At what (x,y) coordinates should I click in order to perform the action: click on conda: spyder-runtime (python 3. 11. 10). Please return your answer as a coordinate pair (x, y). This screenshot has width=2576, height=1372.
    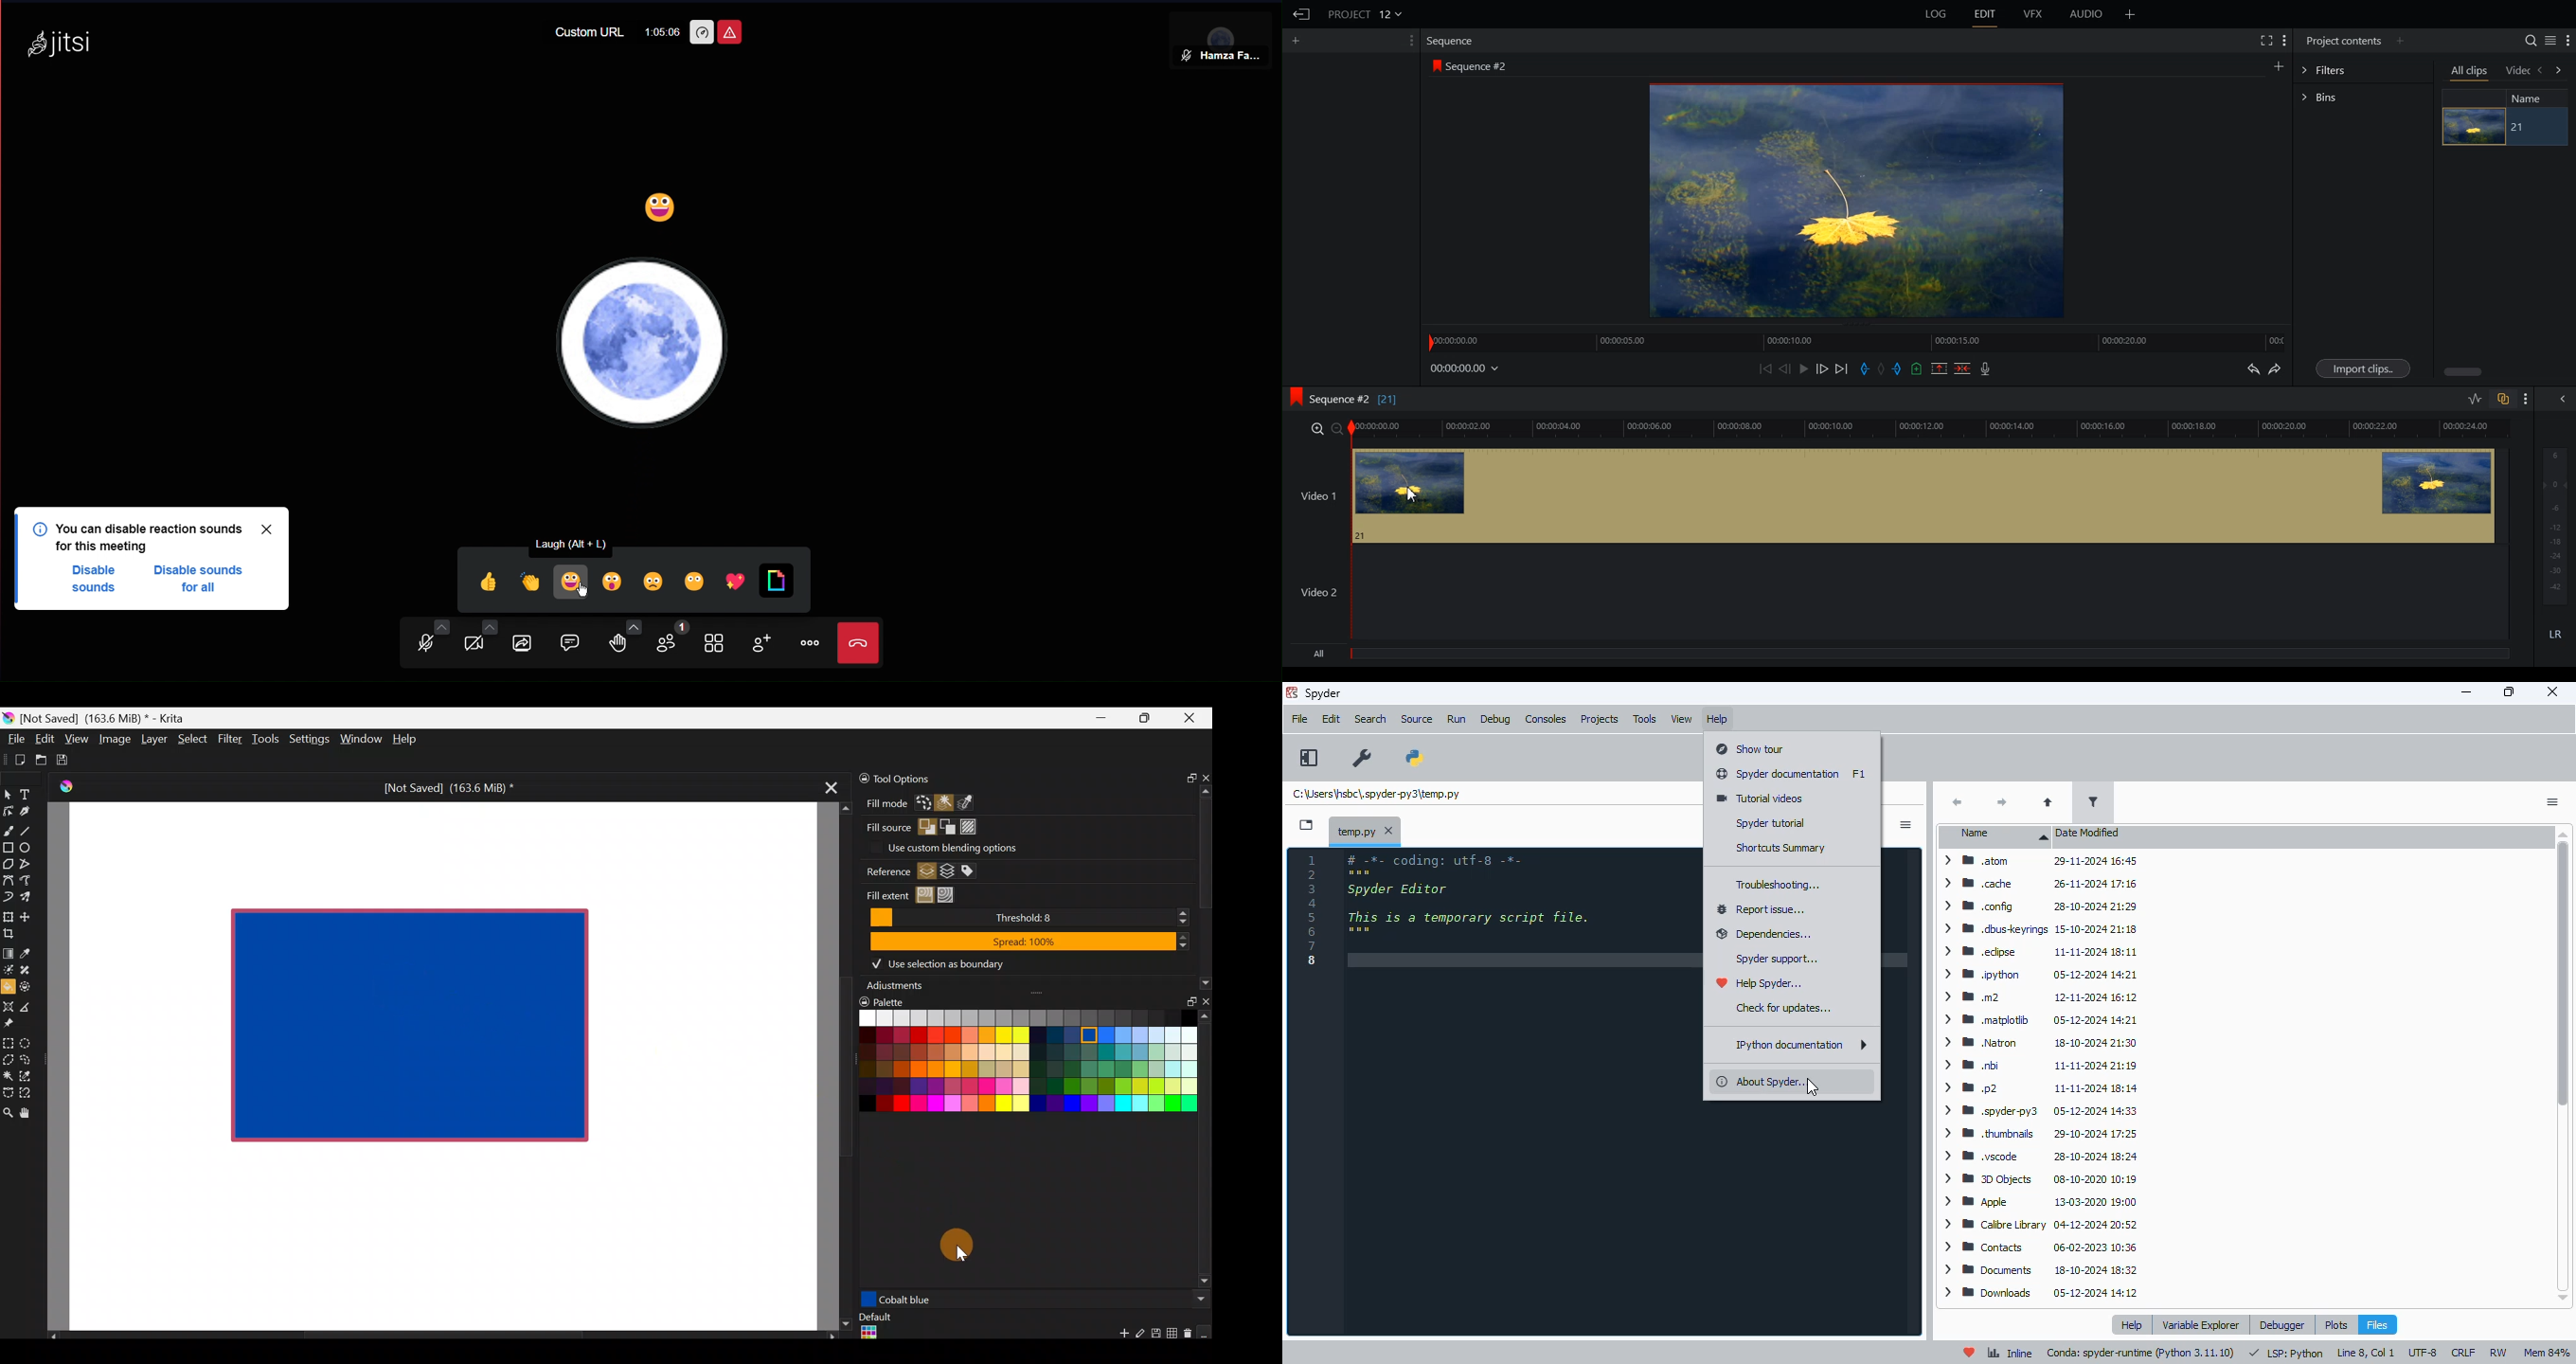
    Looking at the image, I should click on (2140, 1353).